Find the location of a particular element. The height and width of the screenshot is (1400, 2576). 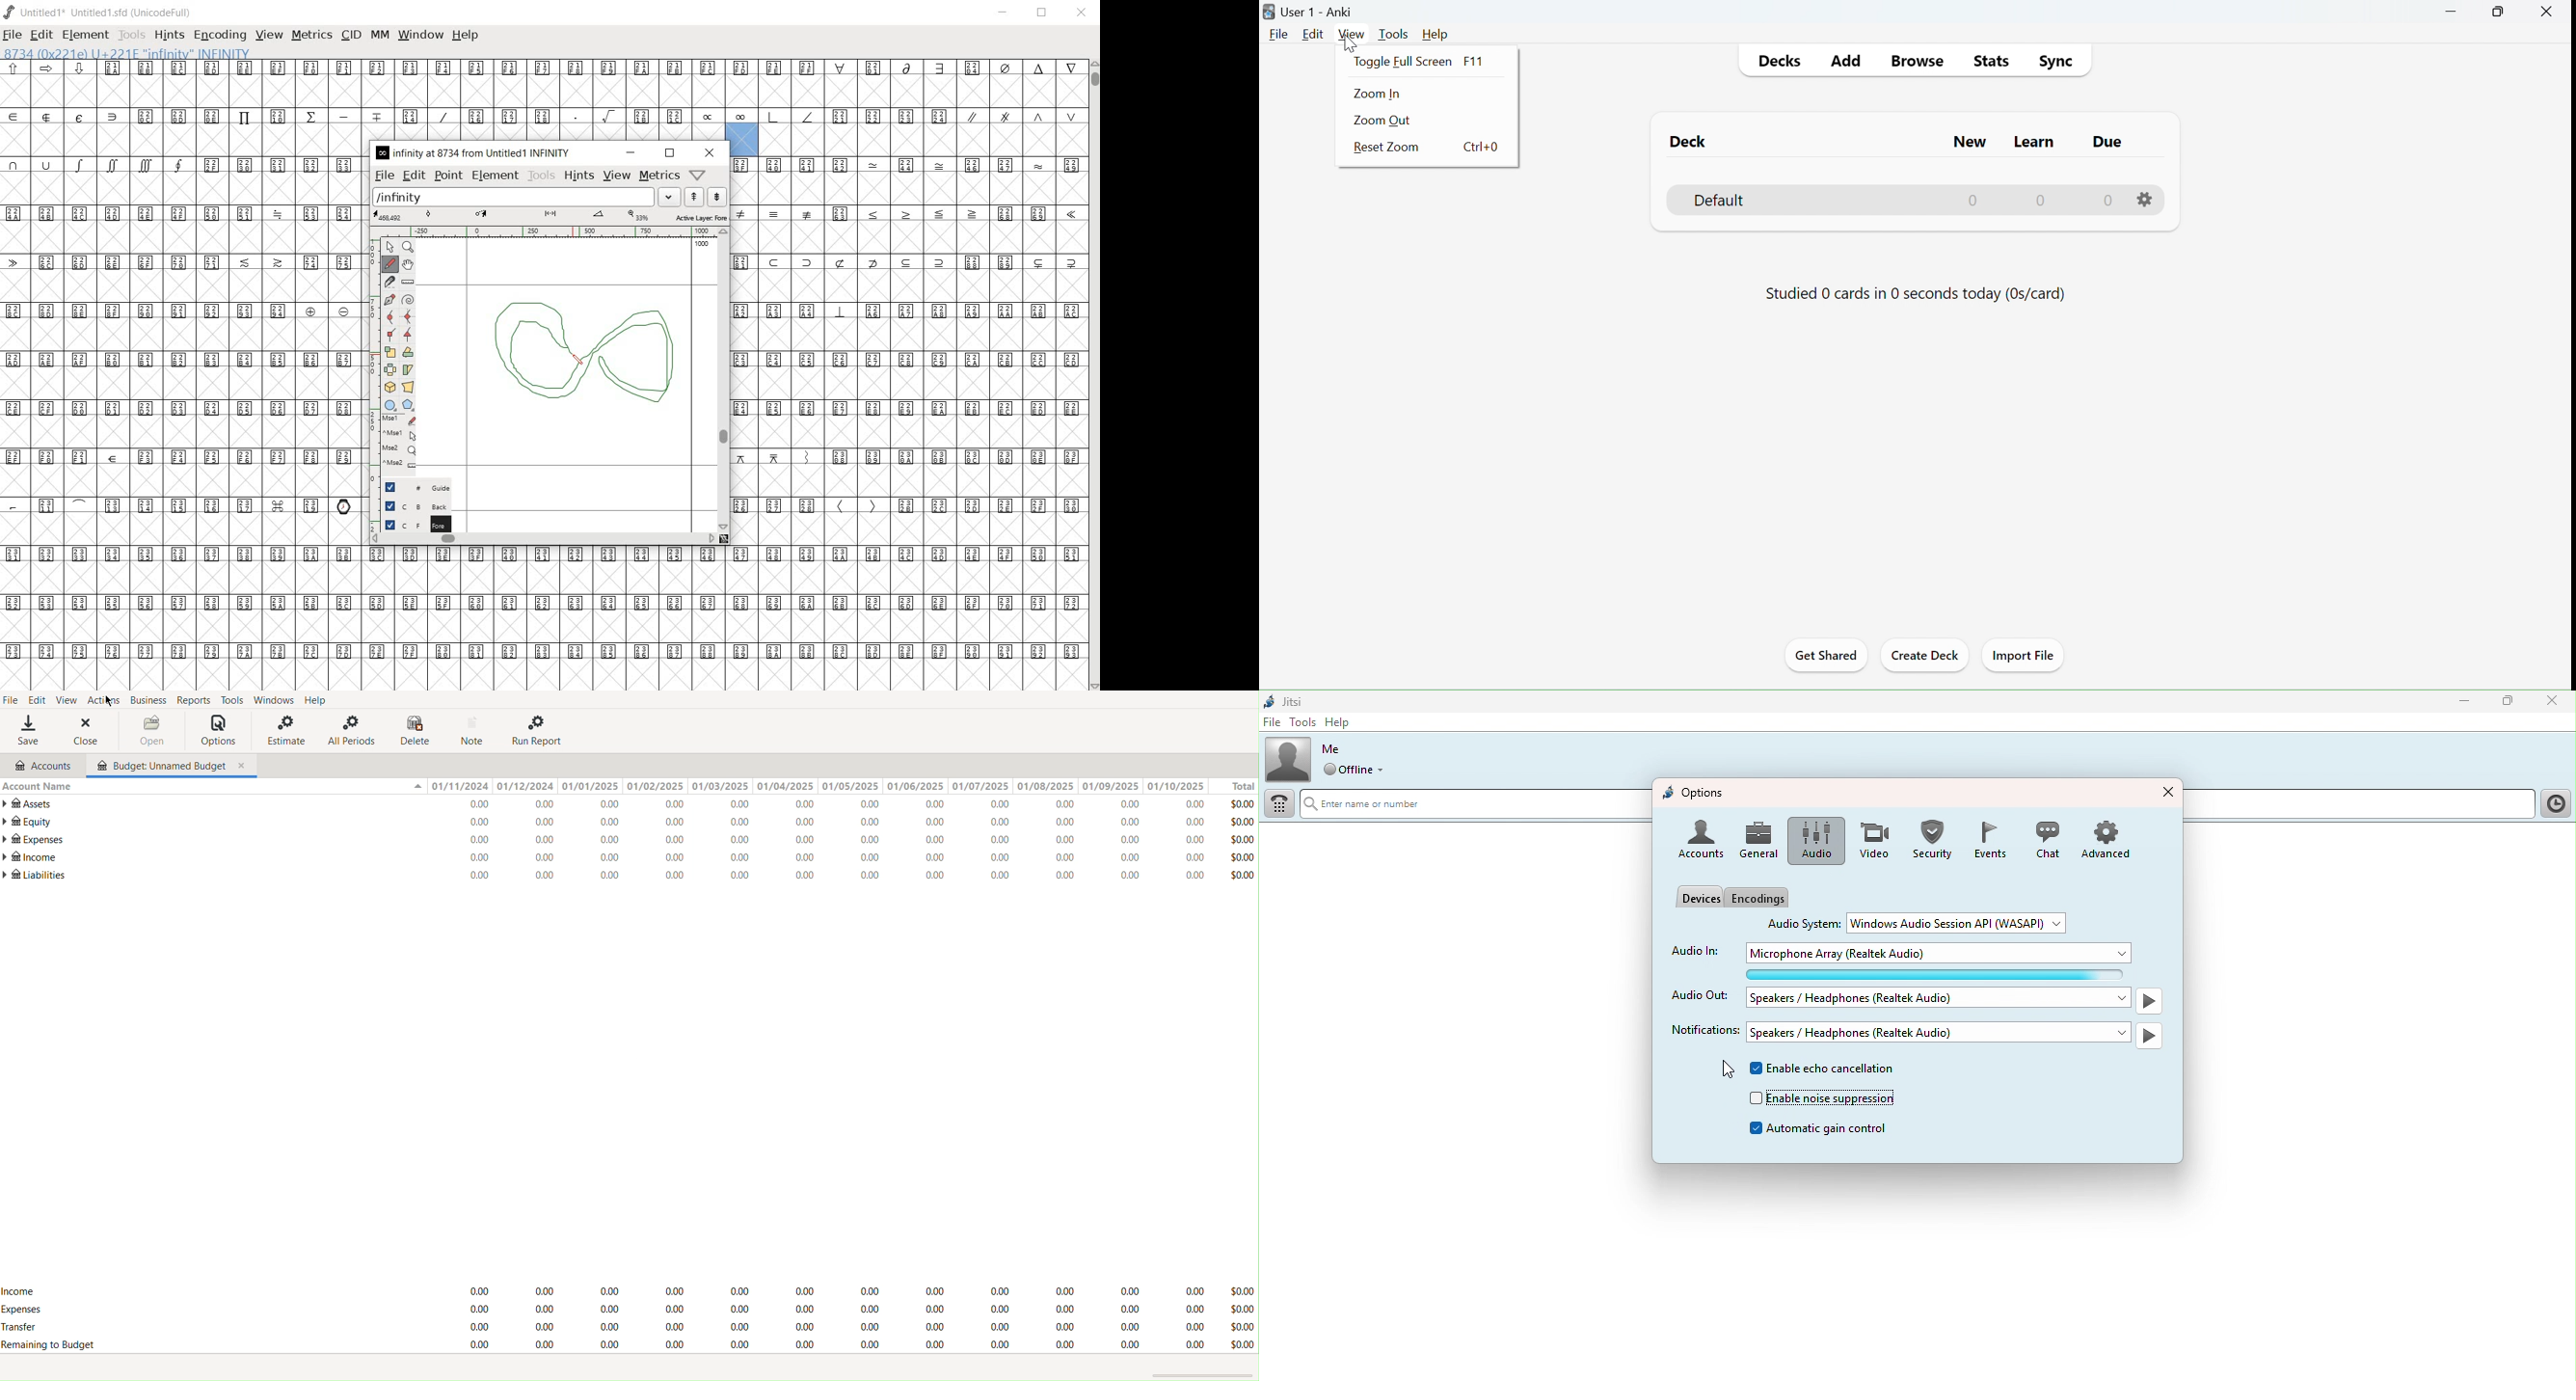

metrics is located at coordinates (313, 34).